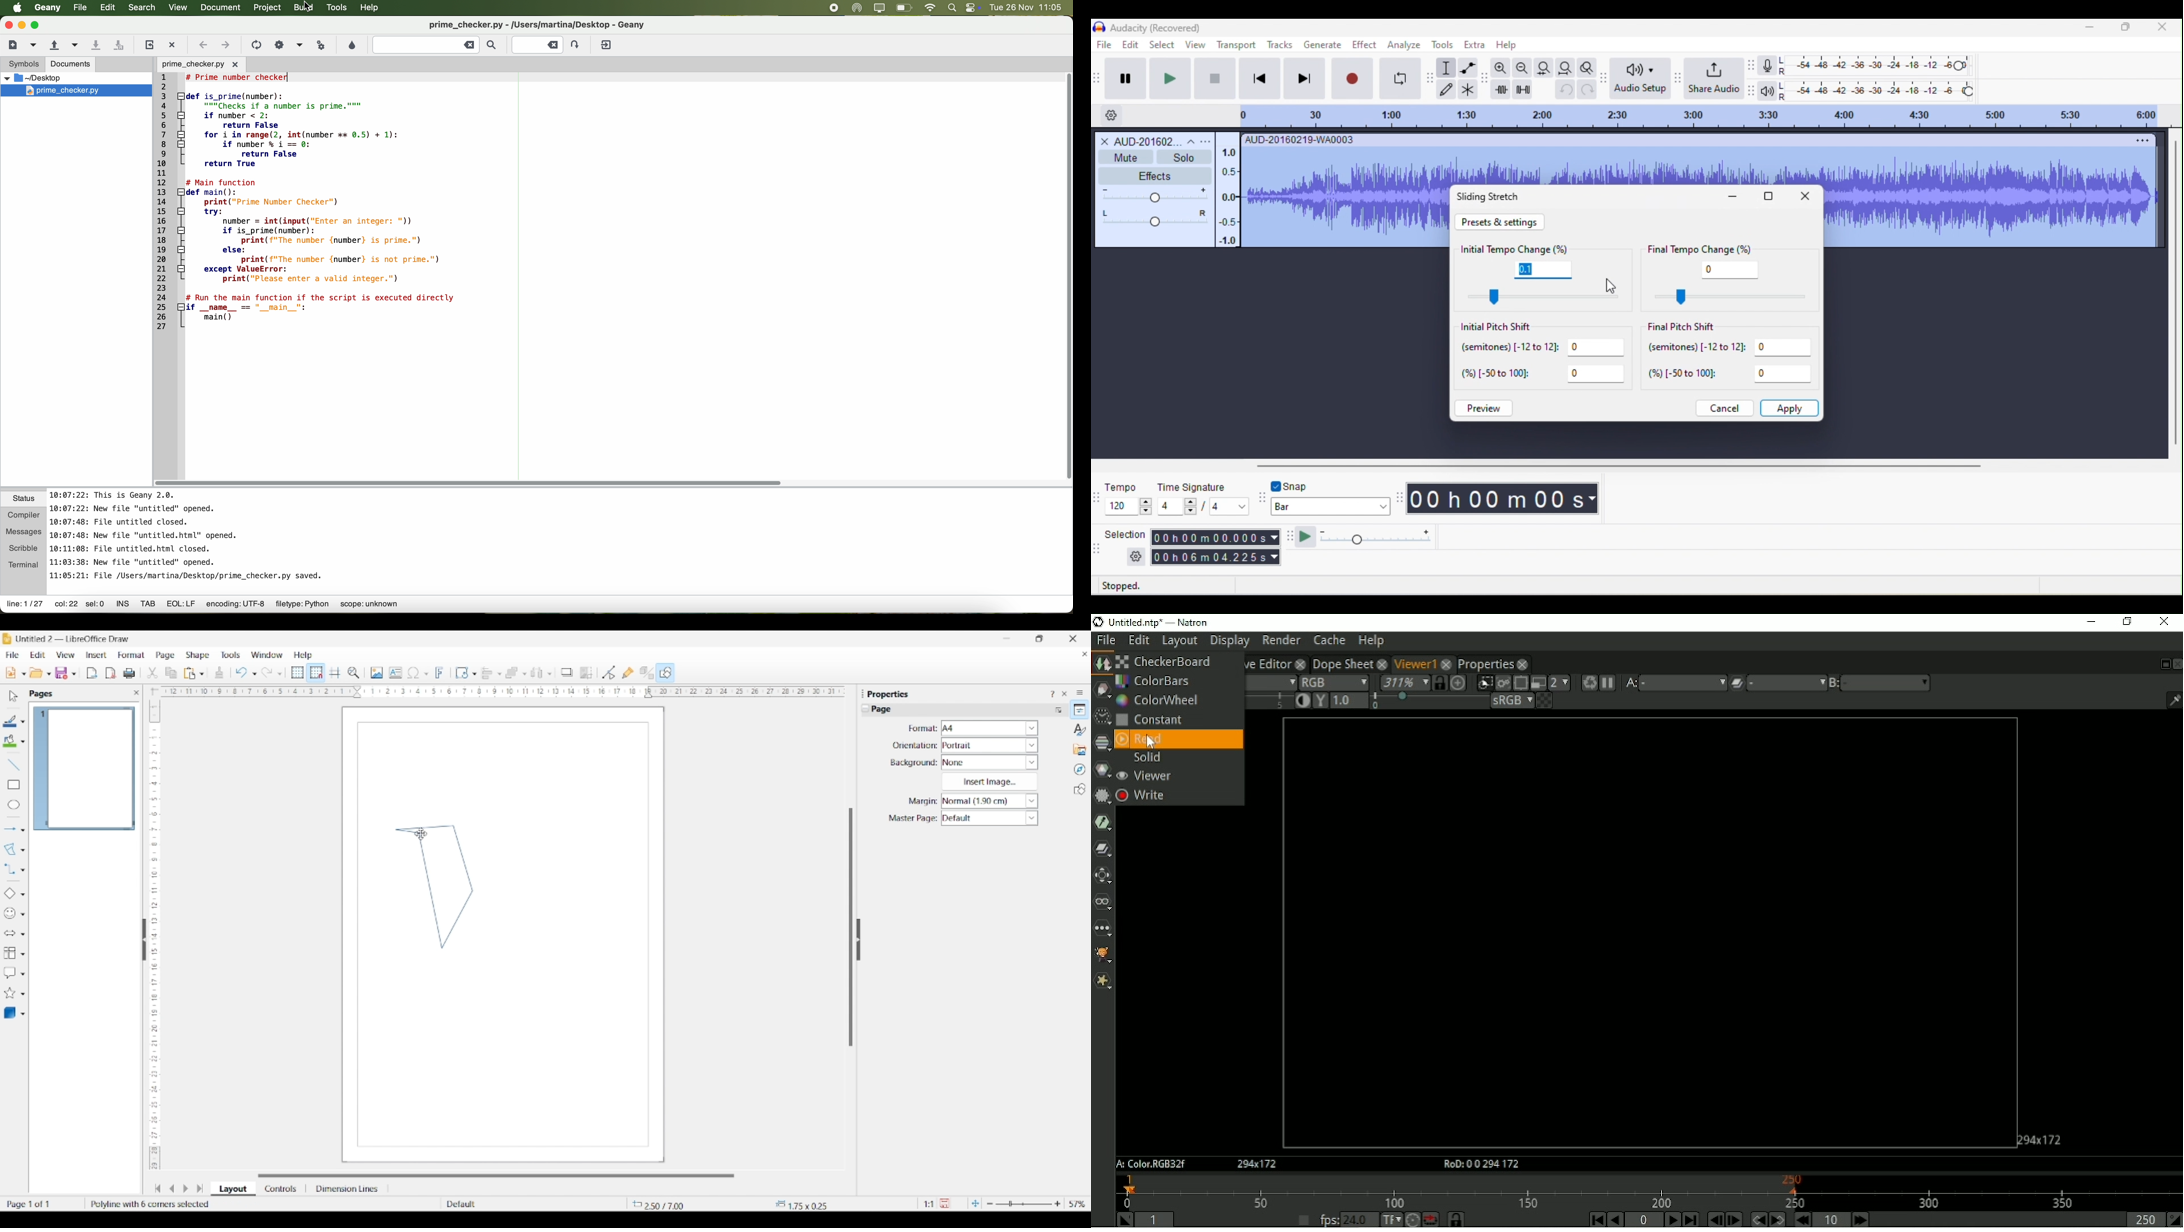 The image size is (2184, 1232). What do you see at coordinates (24, 674) in the screenshot?
I see `New document format options` at bounding box center [24, 674].